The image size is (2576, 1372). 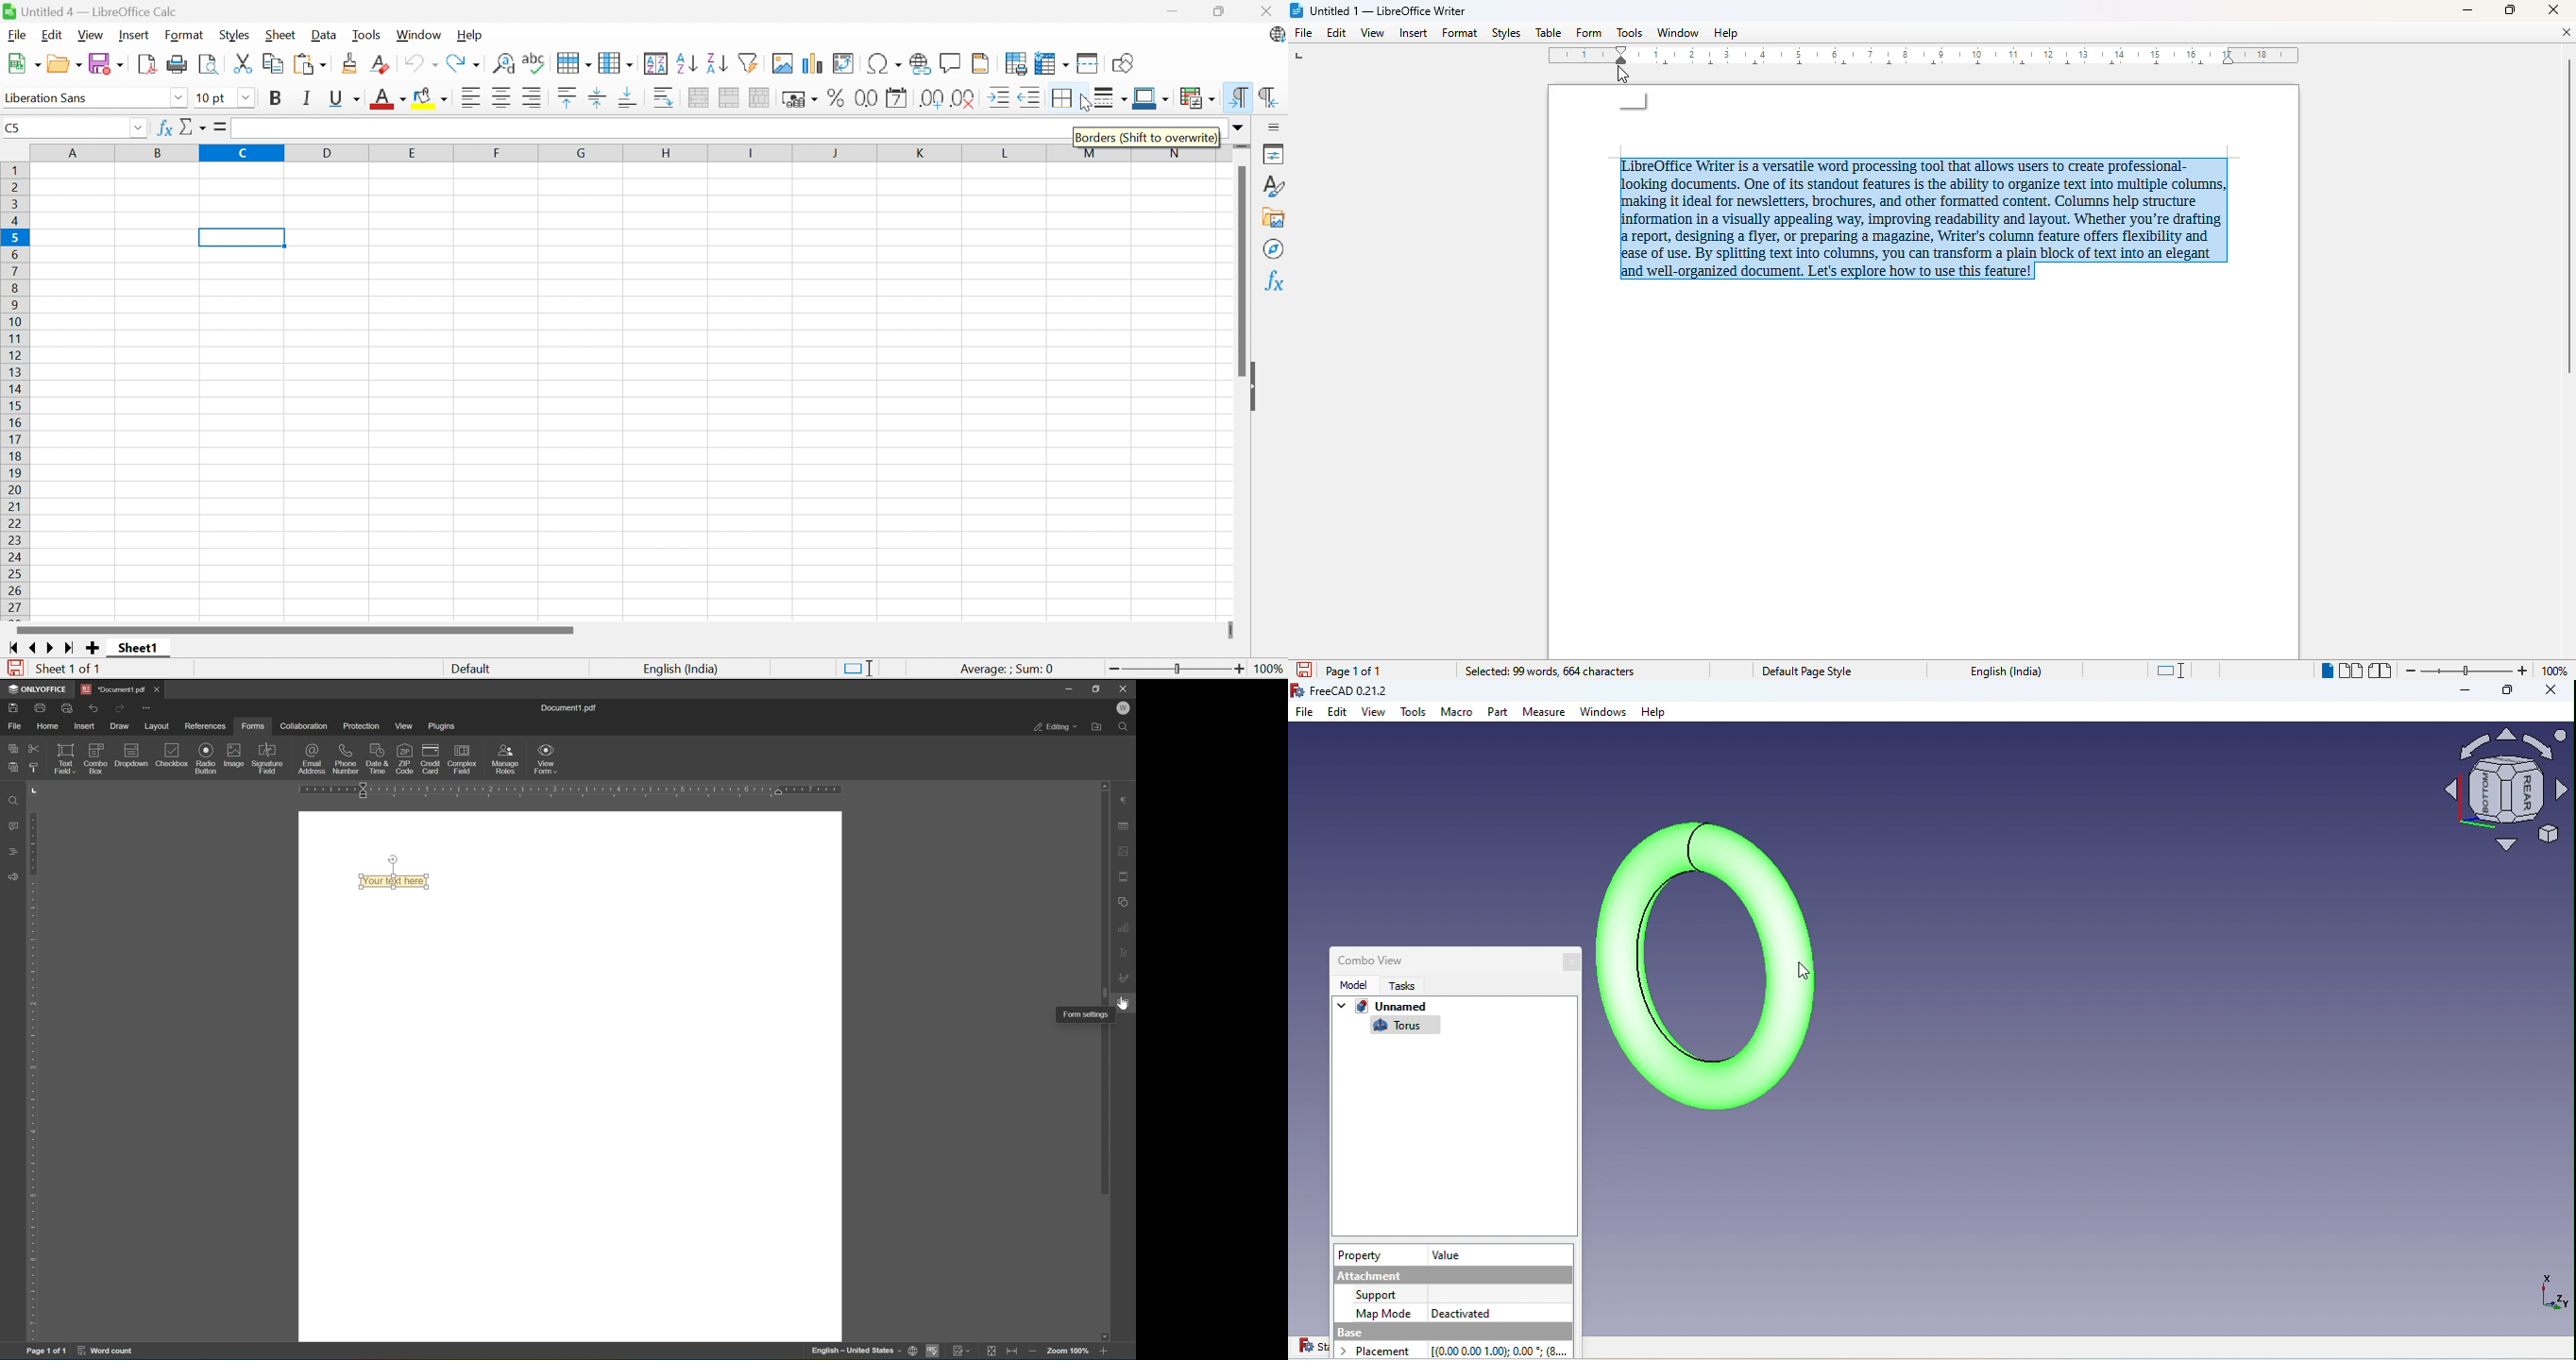 I want to click on file, so click(x=14, y=725).